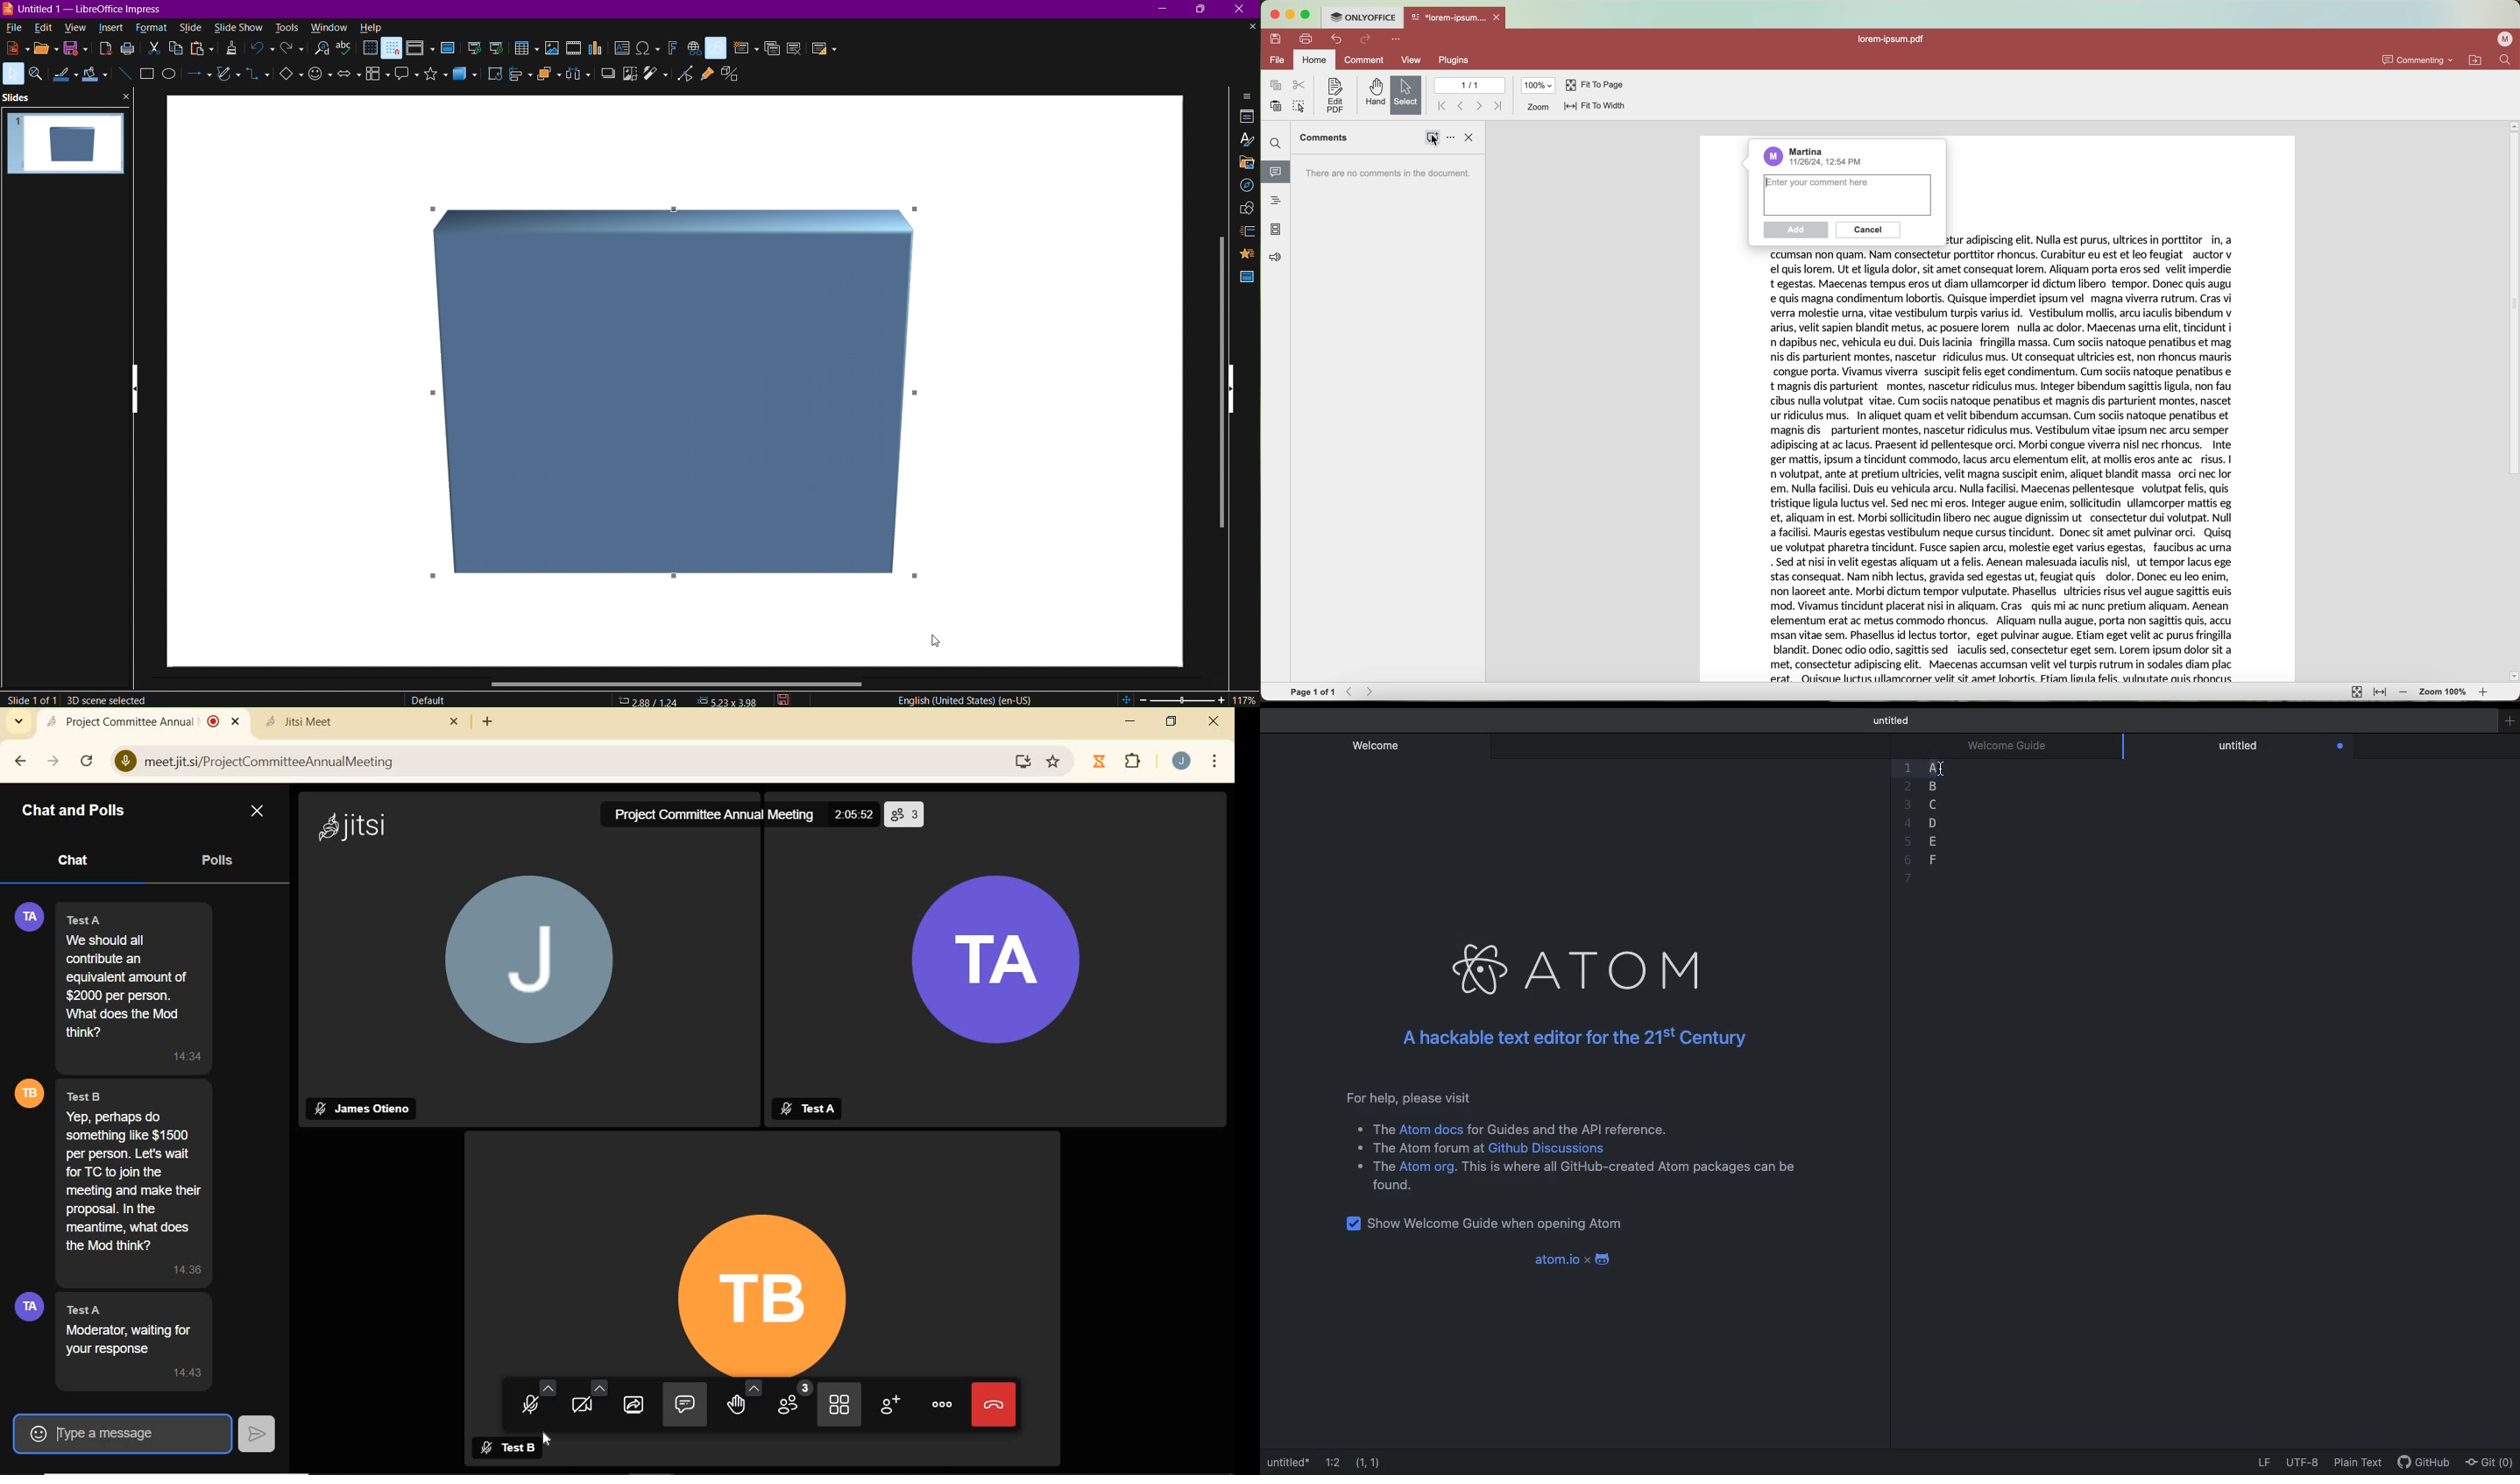  What do you see at coordinates (577, 78) in the screenshot?
I see `Select at least three objects to distribute` at bounding box center [577, 78].